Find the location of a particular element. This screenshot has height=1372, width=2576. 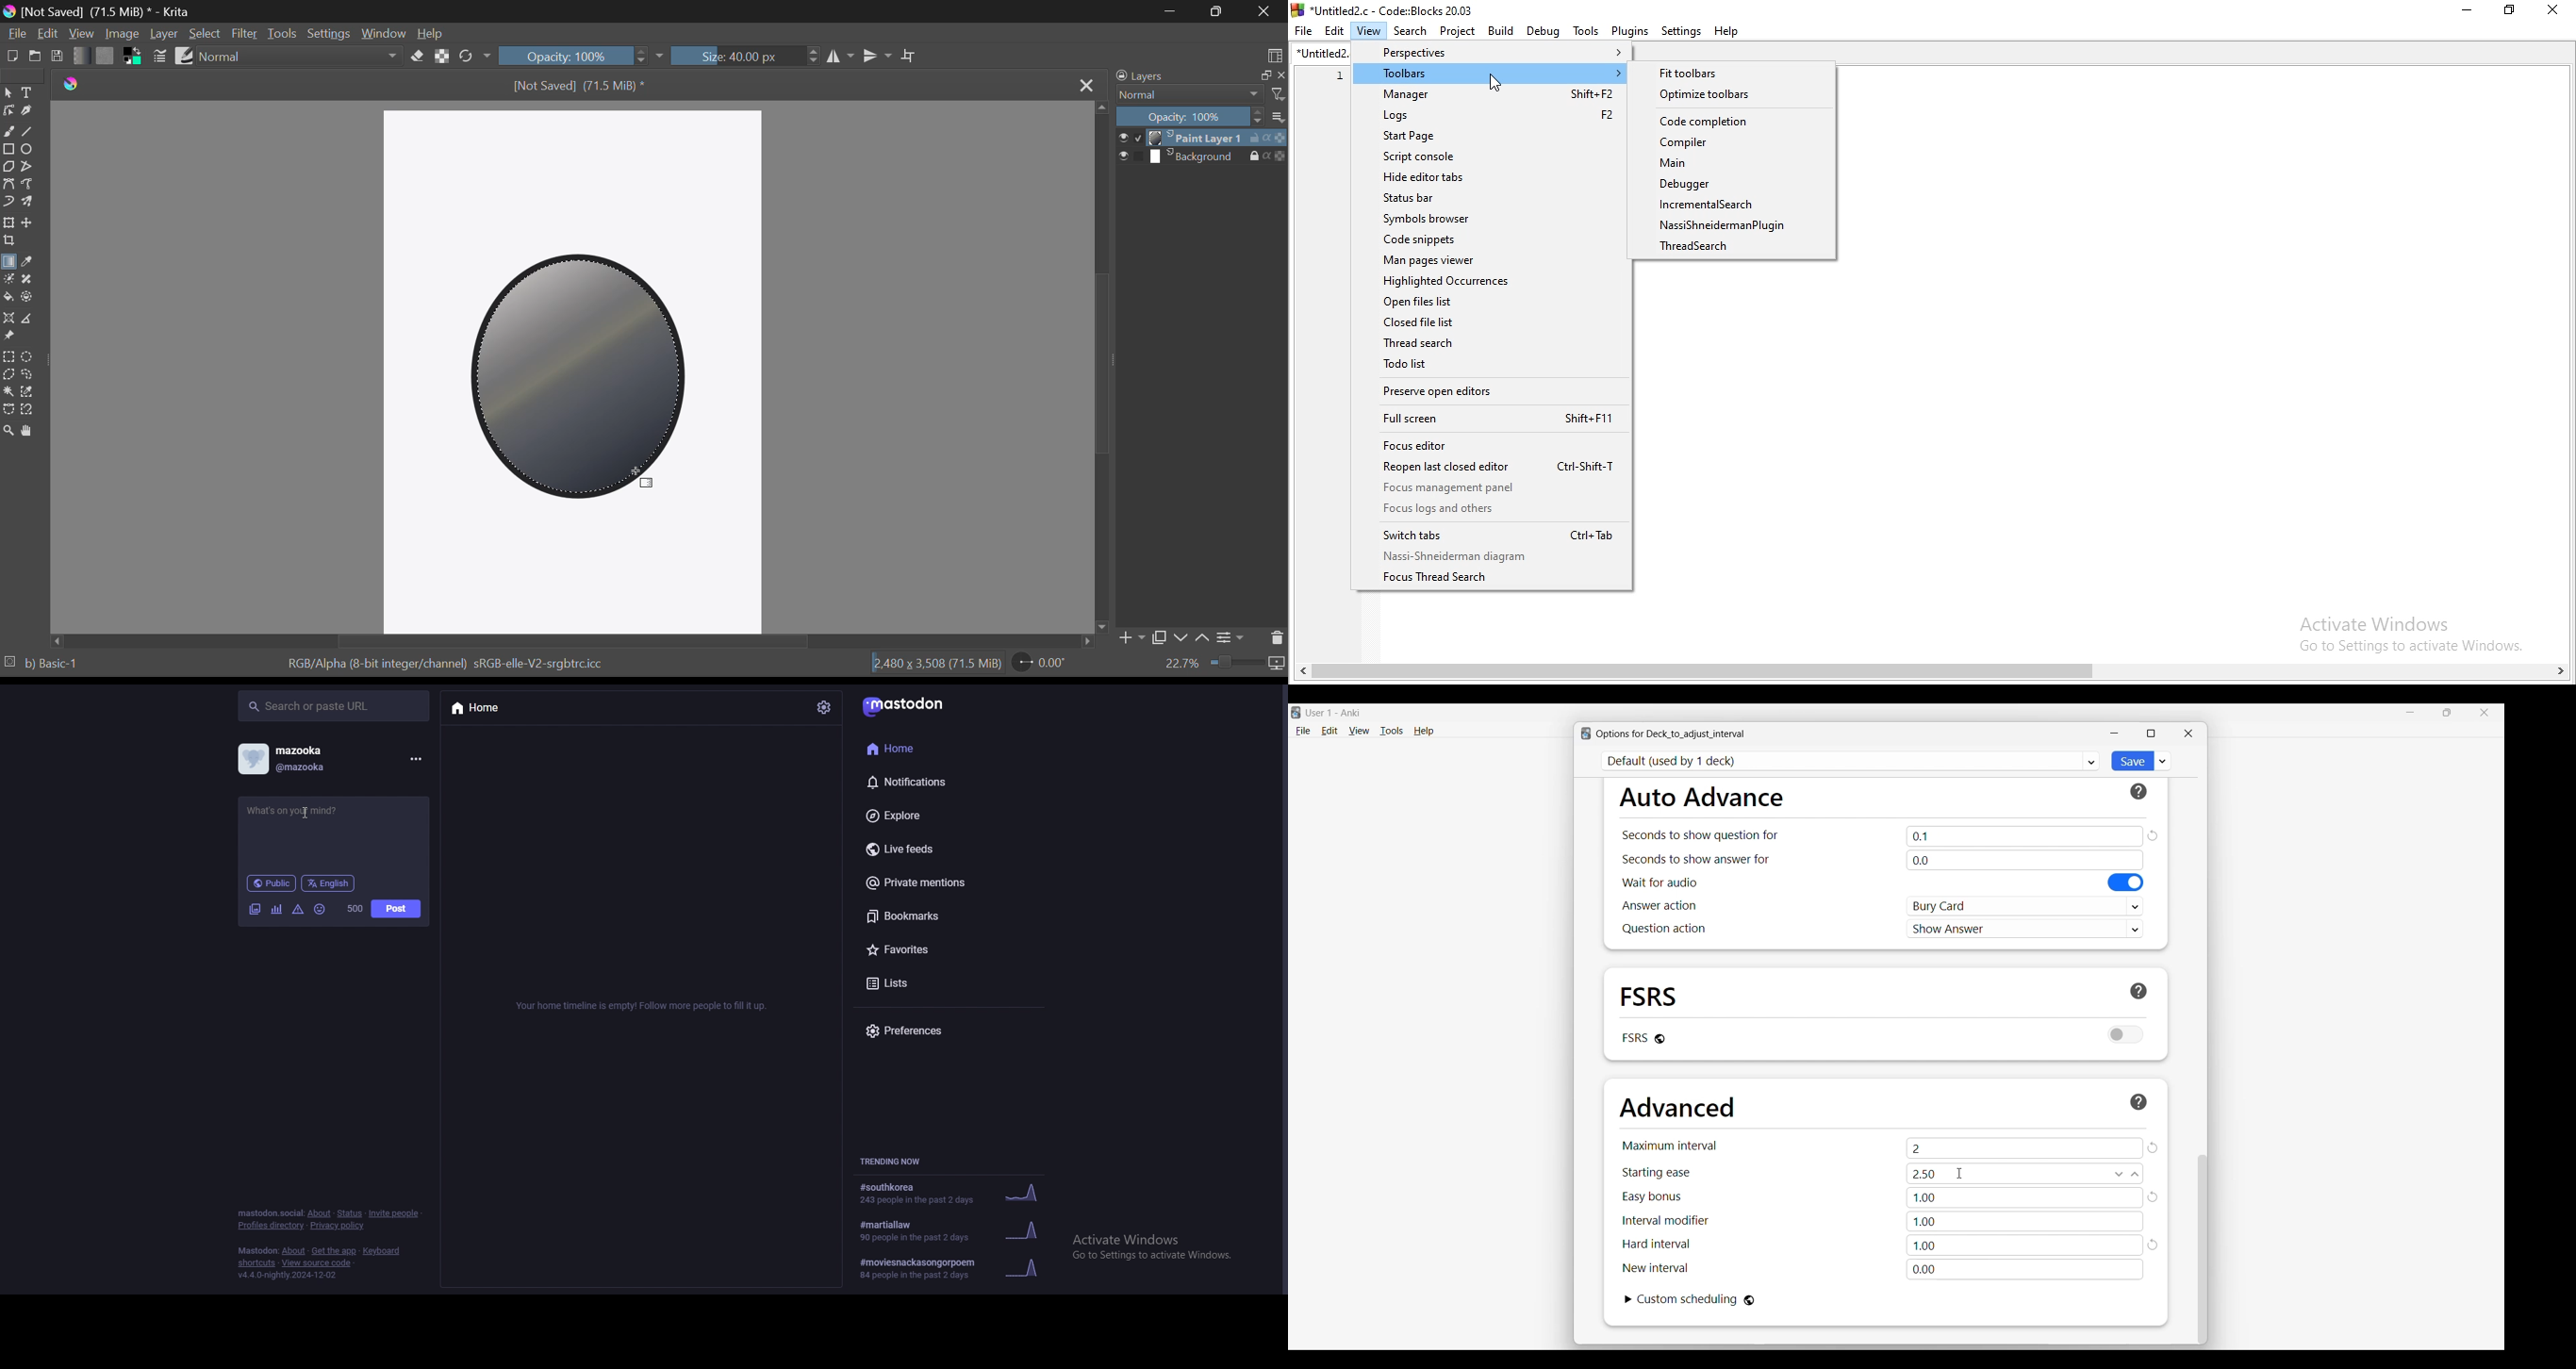

Auto Advance is located at coordinates (1701, 797).